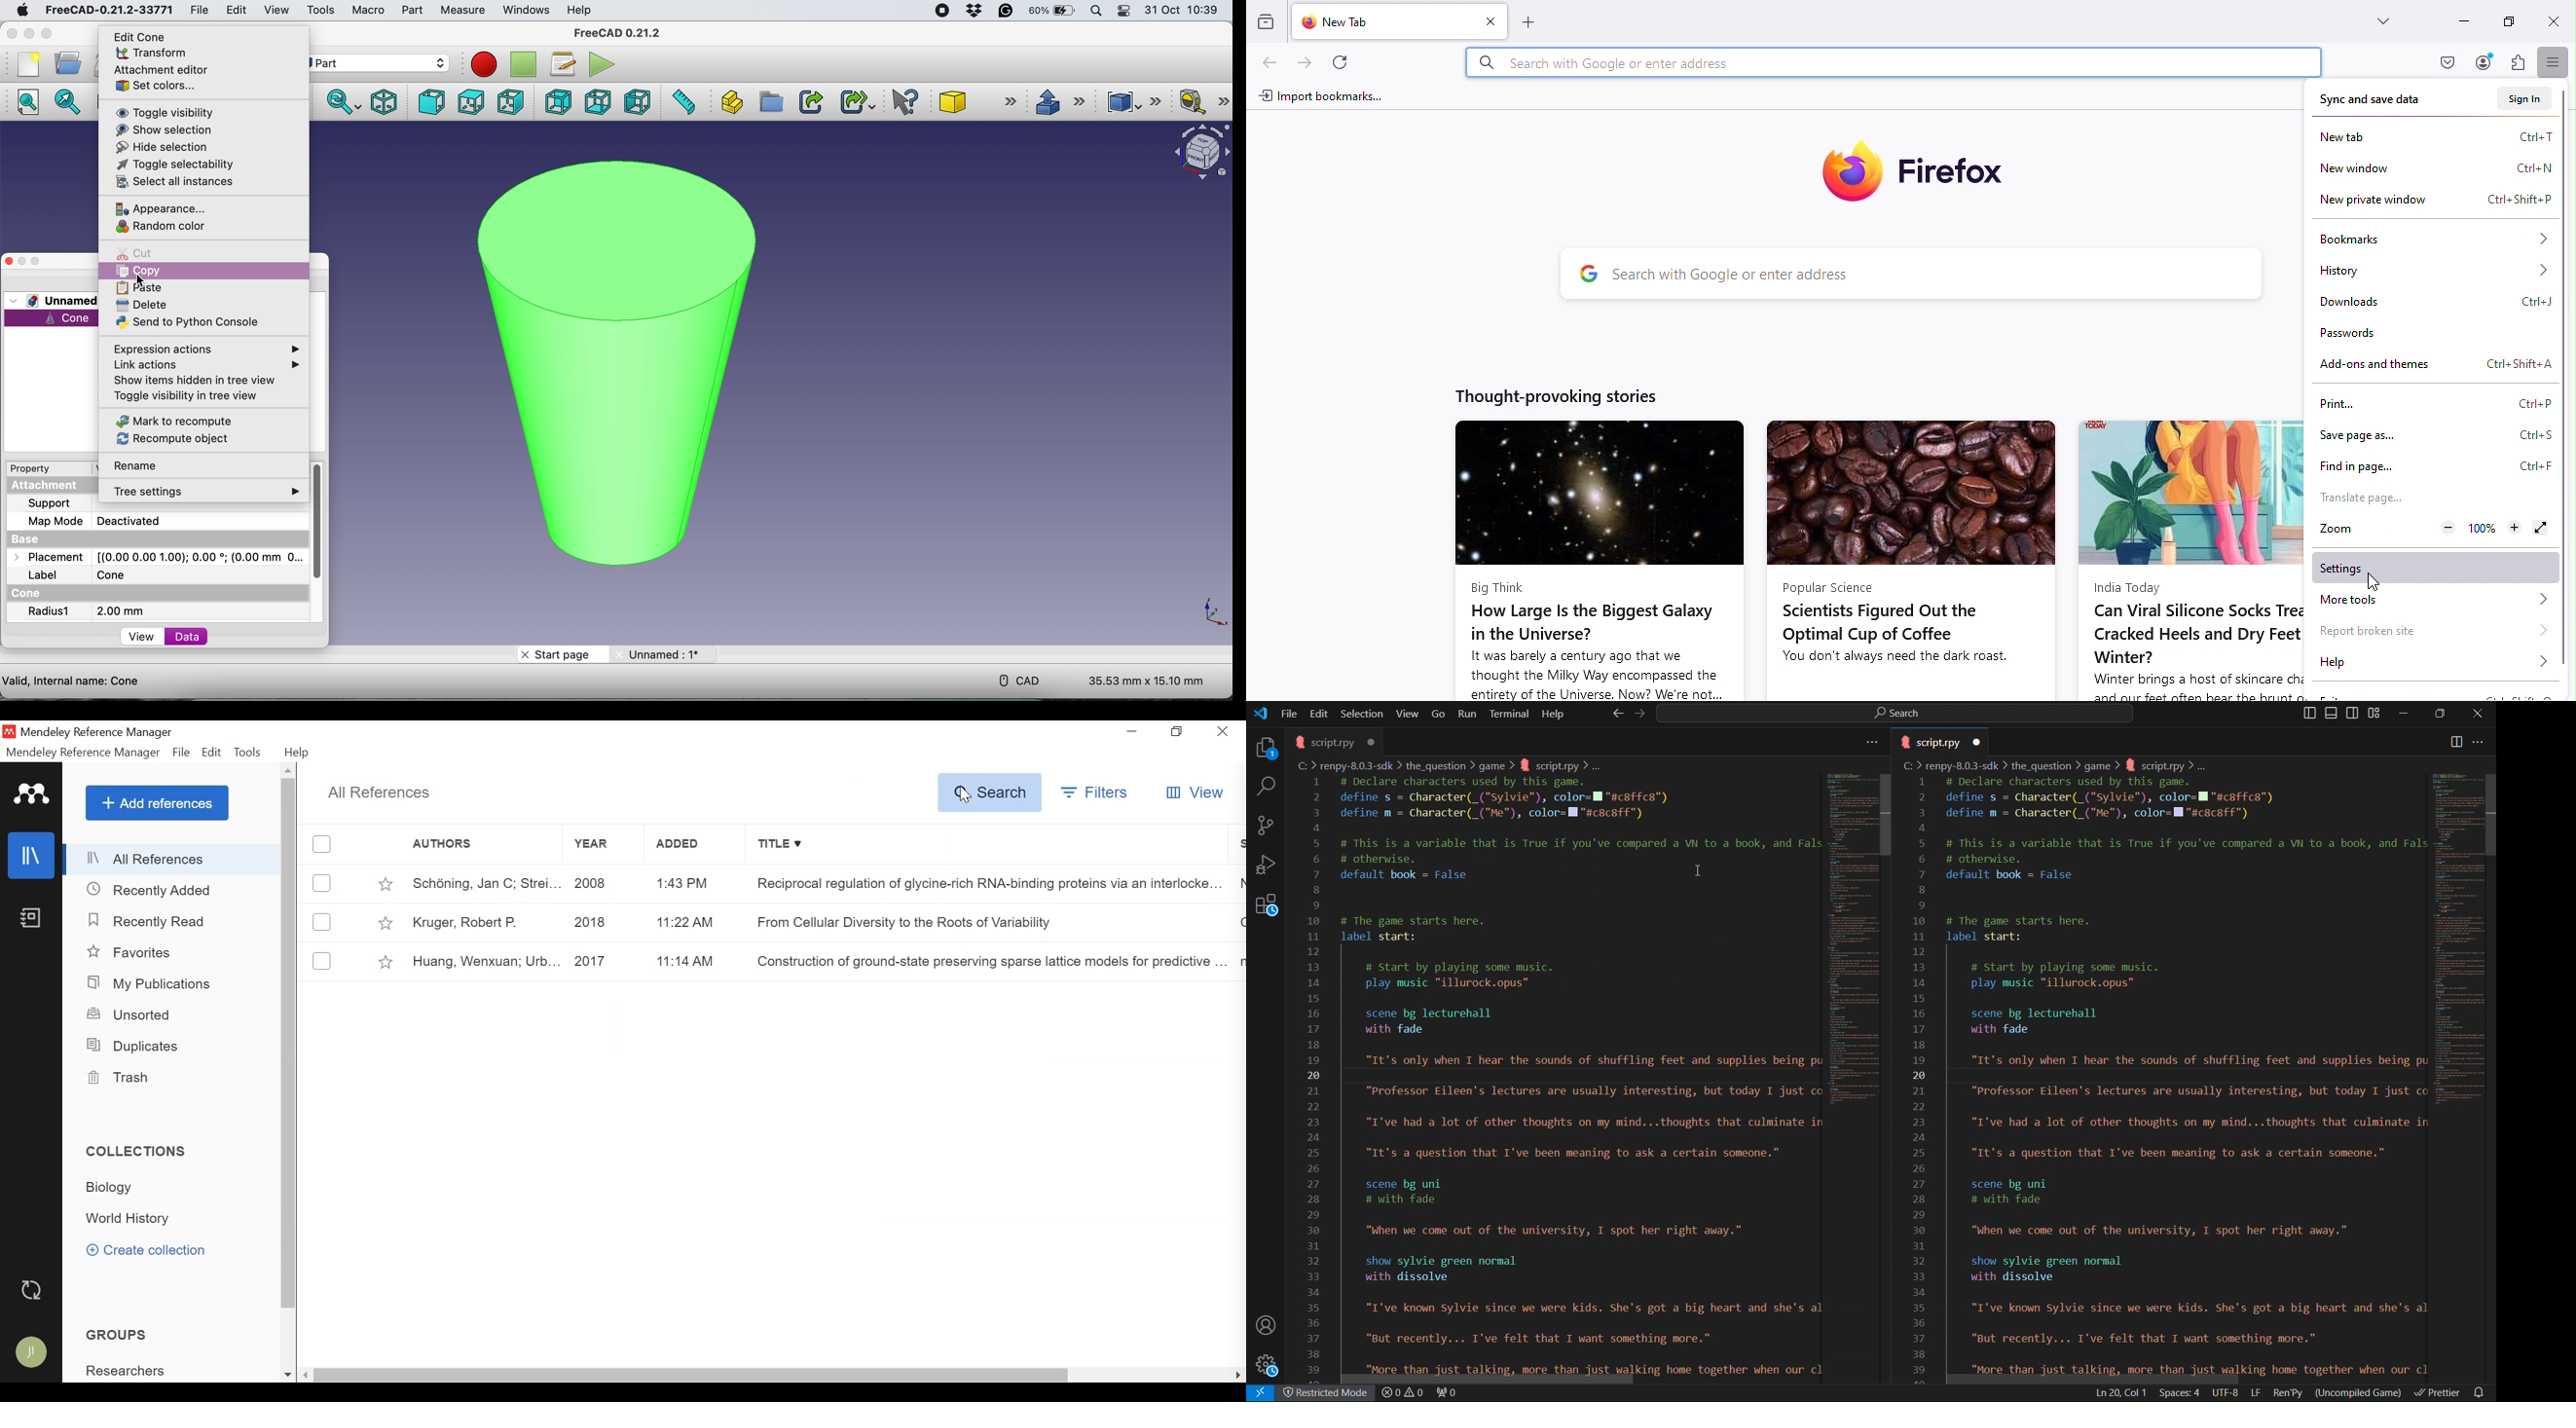 The image size is (2576, 1428). What do you see at coordinates (1223, 731) in the screenshot?
I see `Close` at bounding box center [1223, 731].